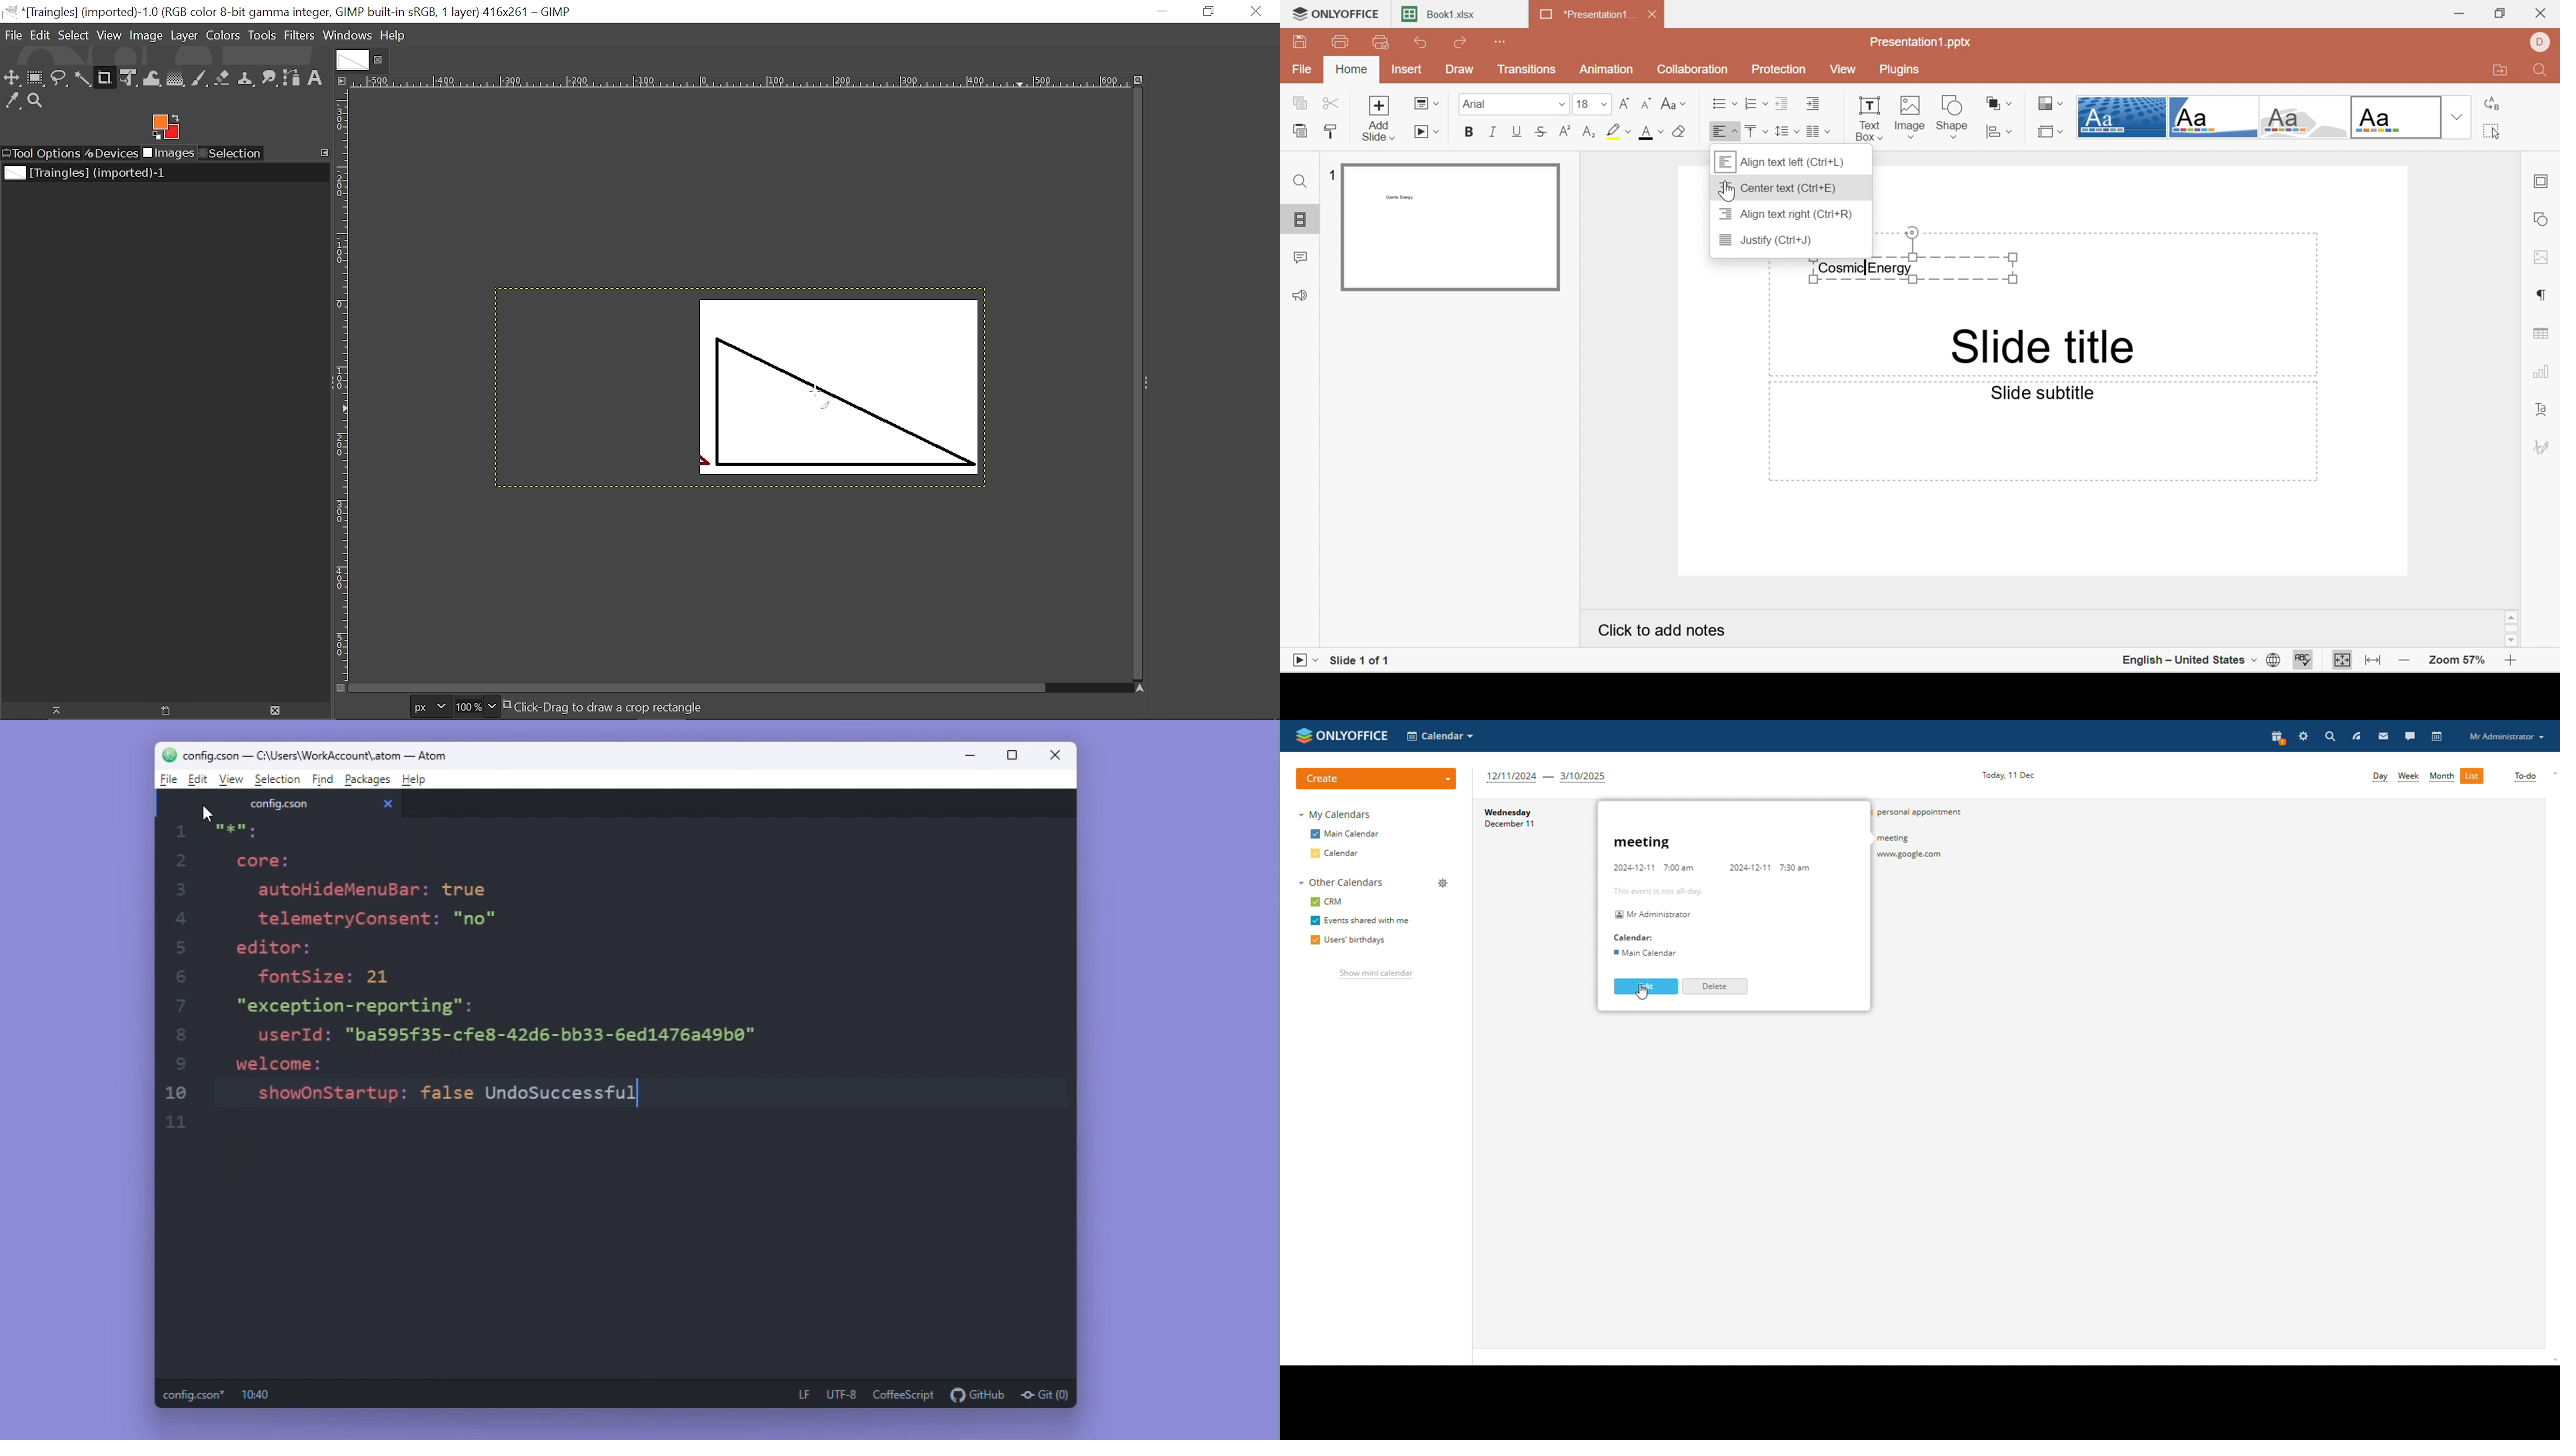 This screenshot has width=2576, height=1456. Describe the element at coordinates (491, 707) in the screenshot. I see `Zoom options` at that location.